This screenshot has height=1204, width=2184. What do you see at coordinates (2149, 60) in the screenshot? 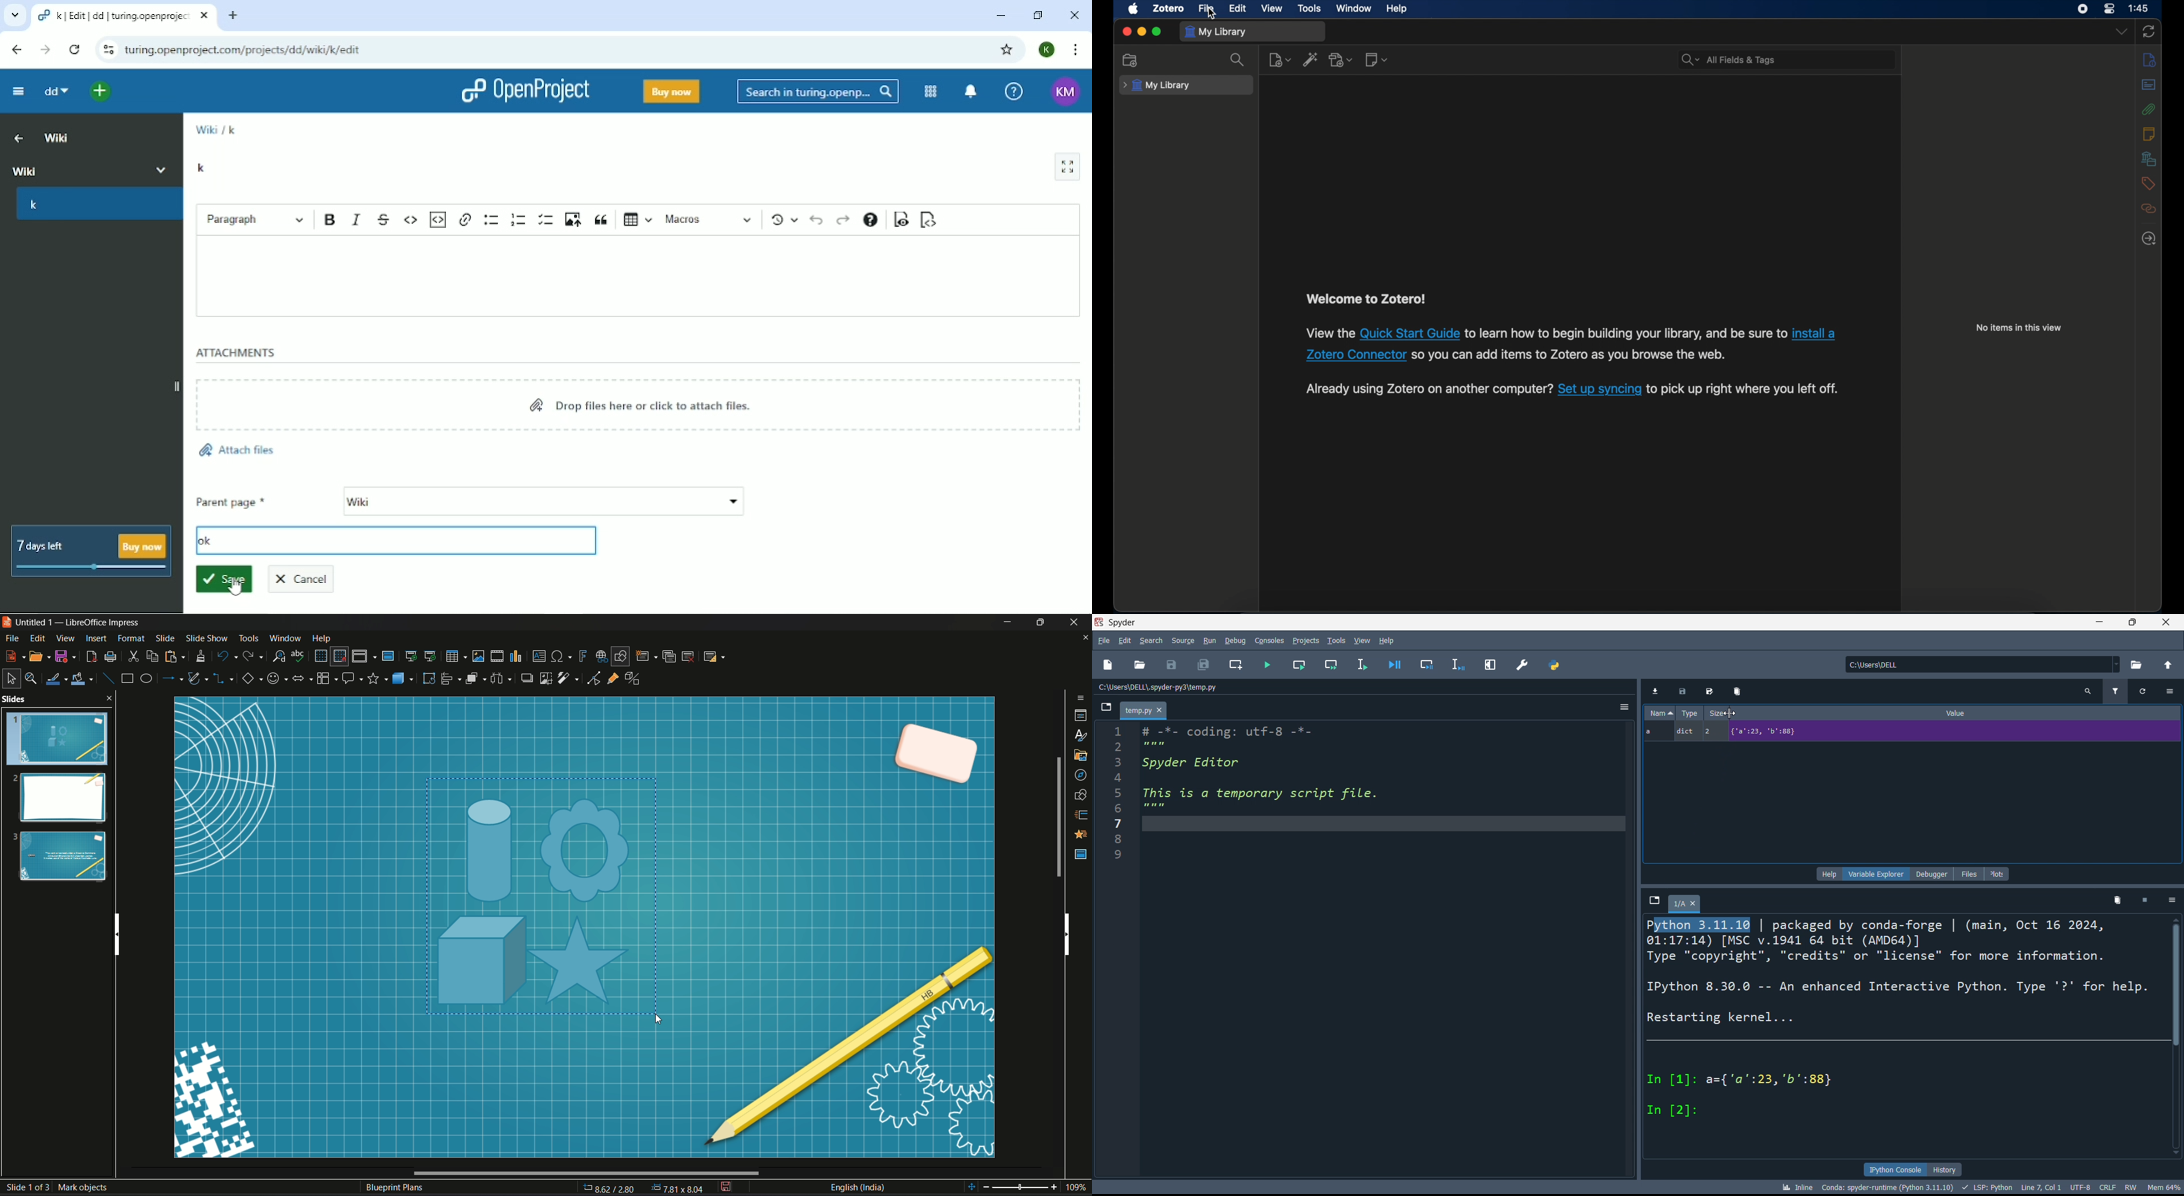
I see `info` at bounding box center [2149, 60].